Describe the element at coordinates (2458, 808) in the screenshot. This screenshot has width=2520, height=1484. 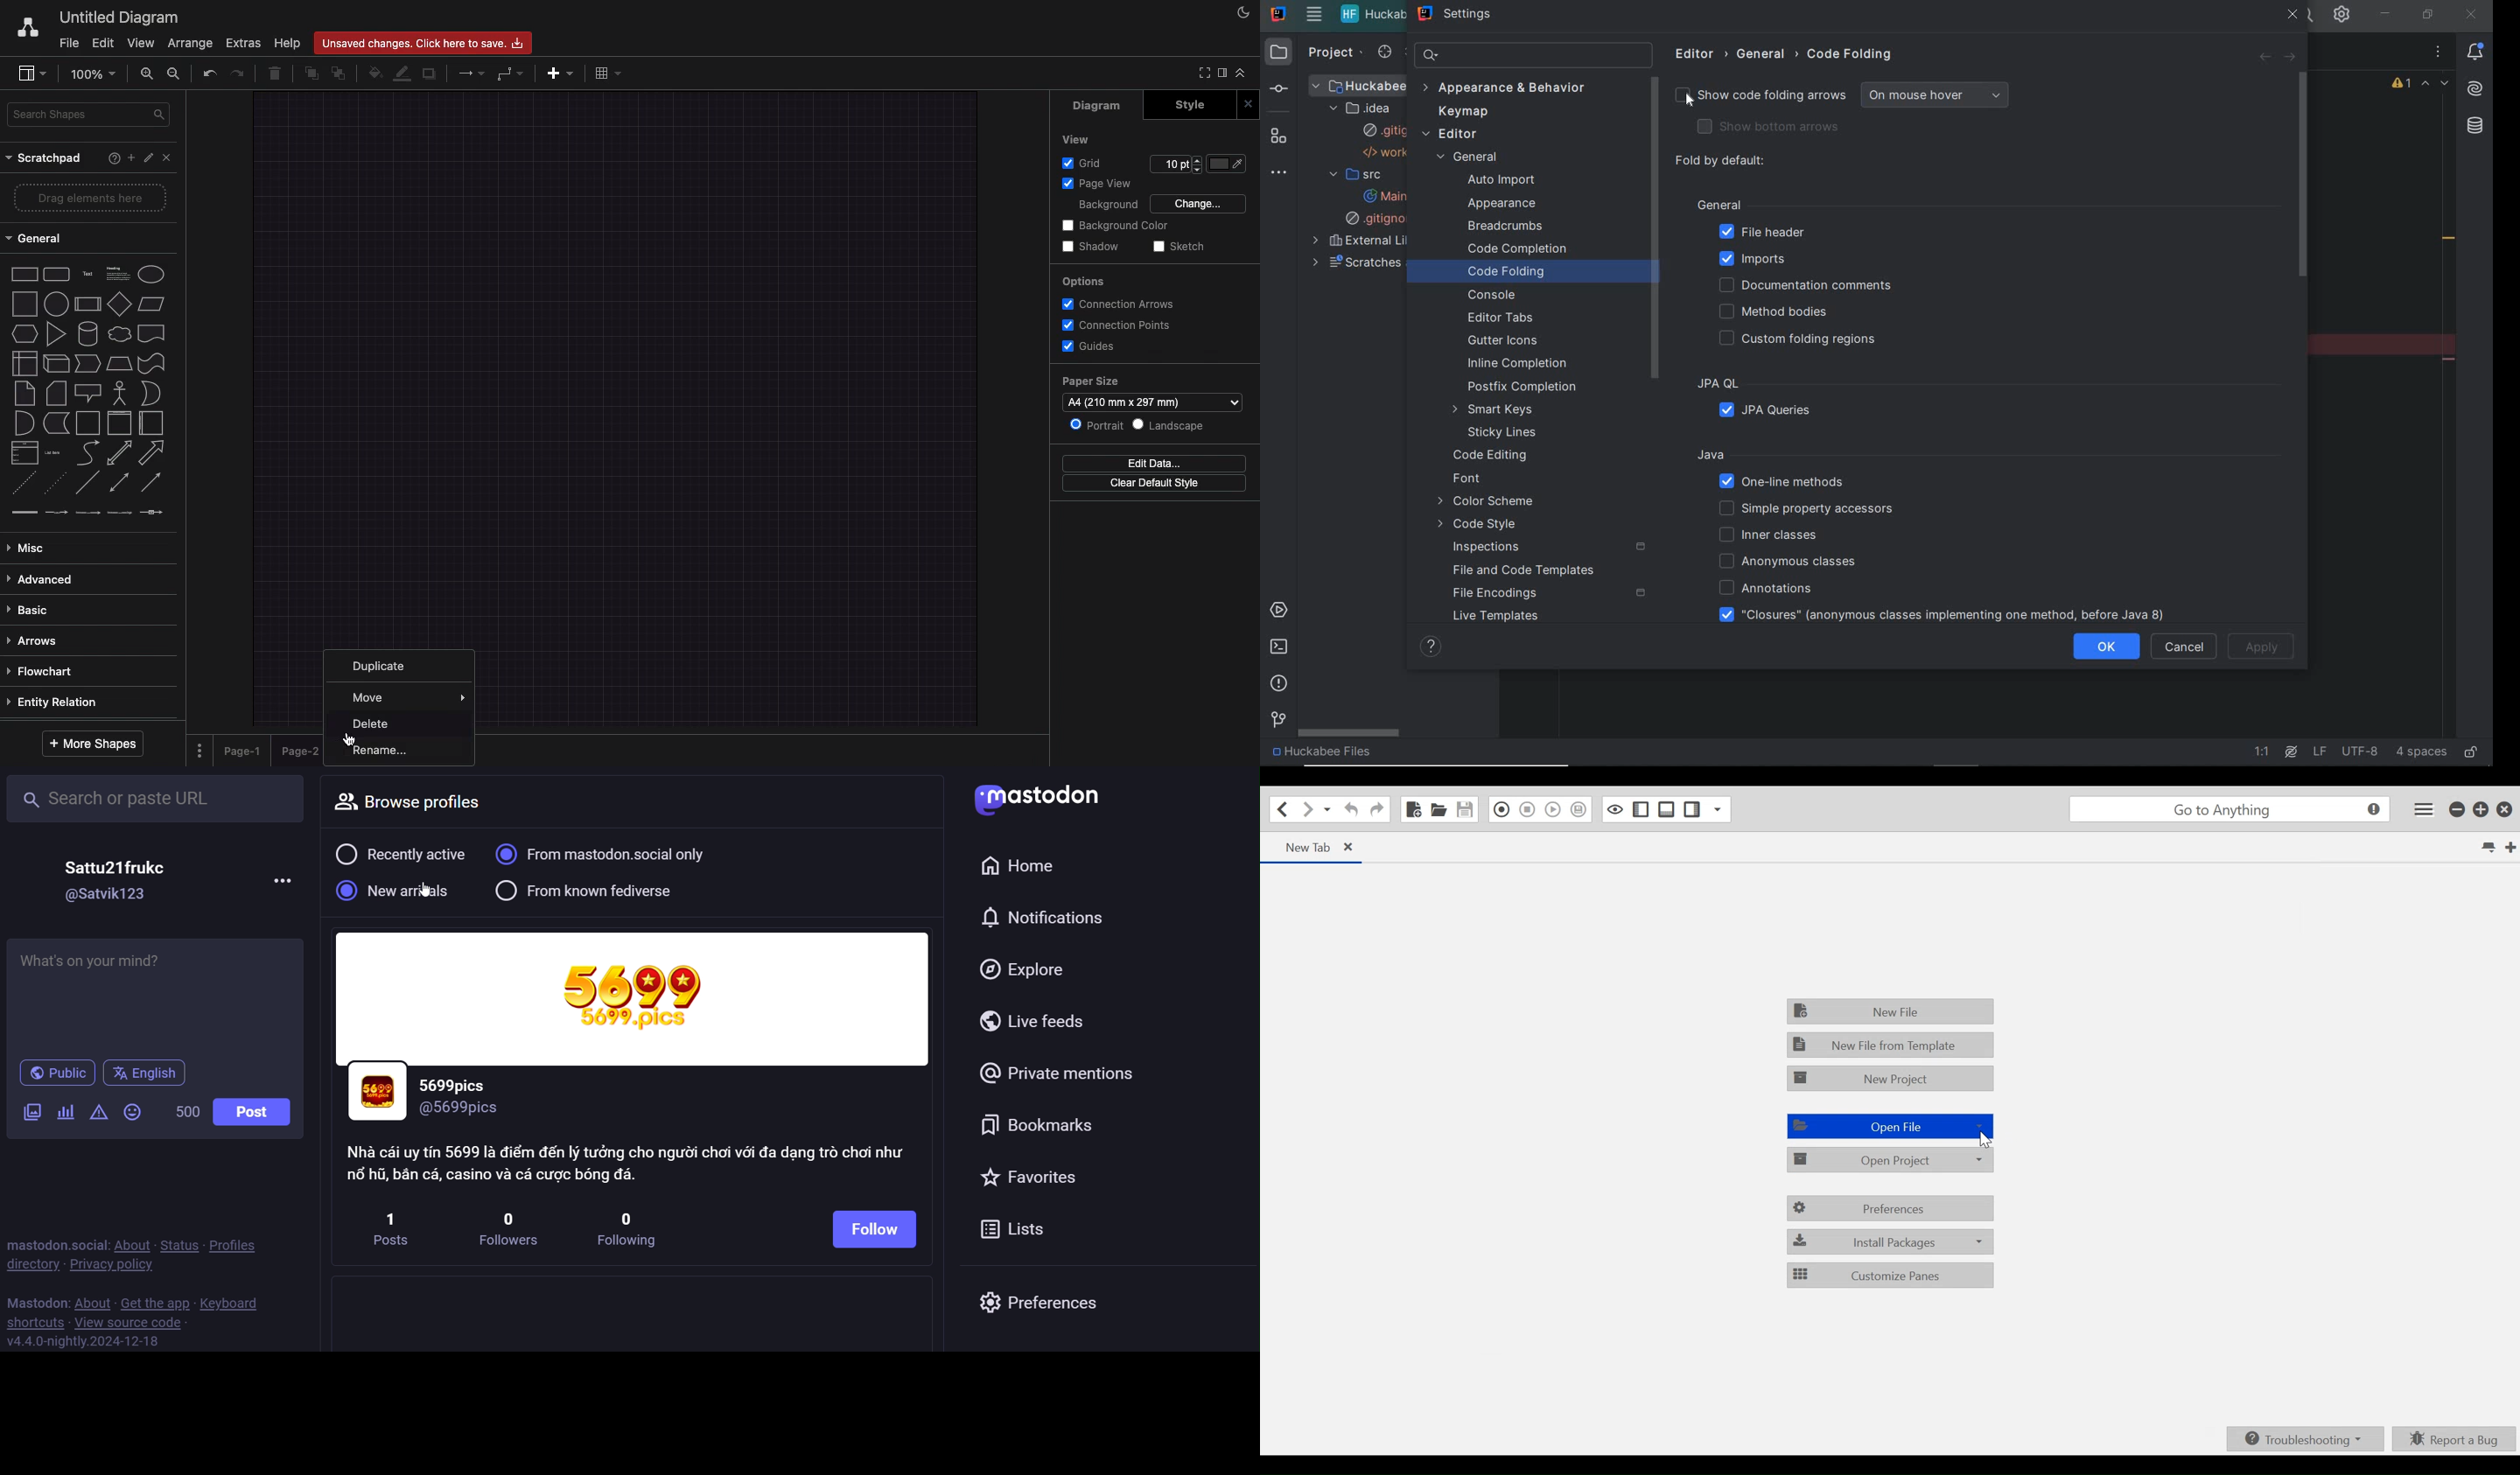
I see `minimize` at that location.